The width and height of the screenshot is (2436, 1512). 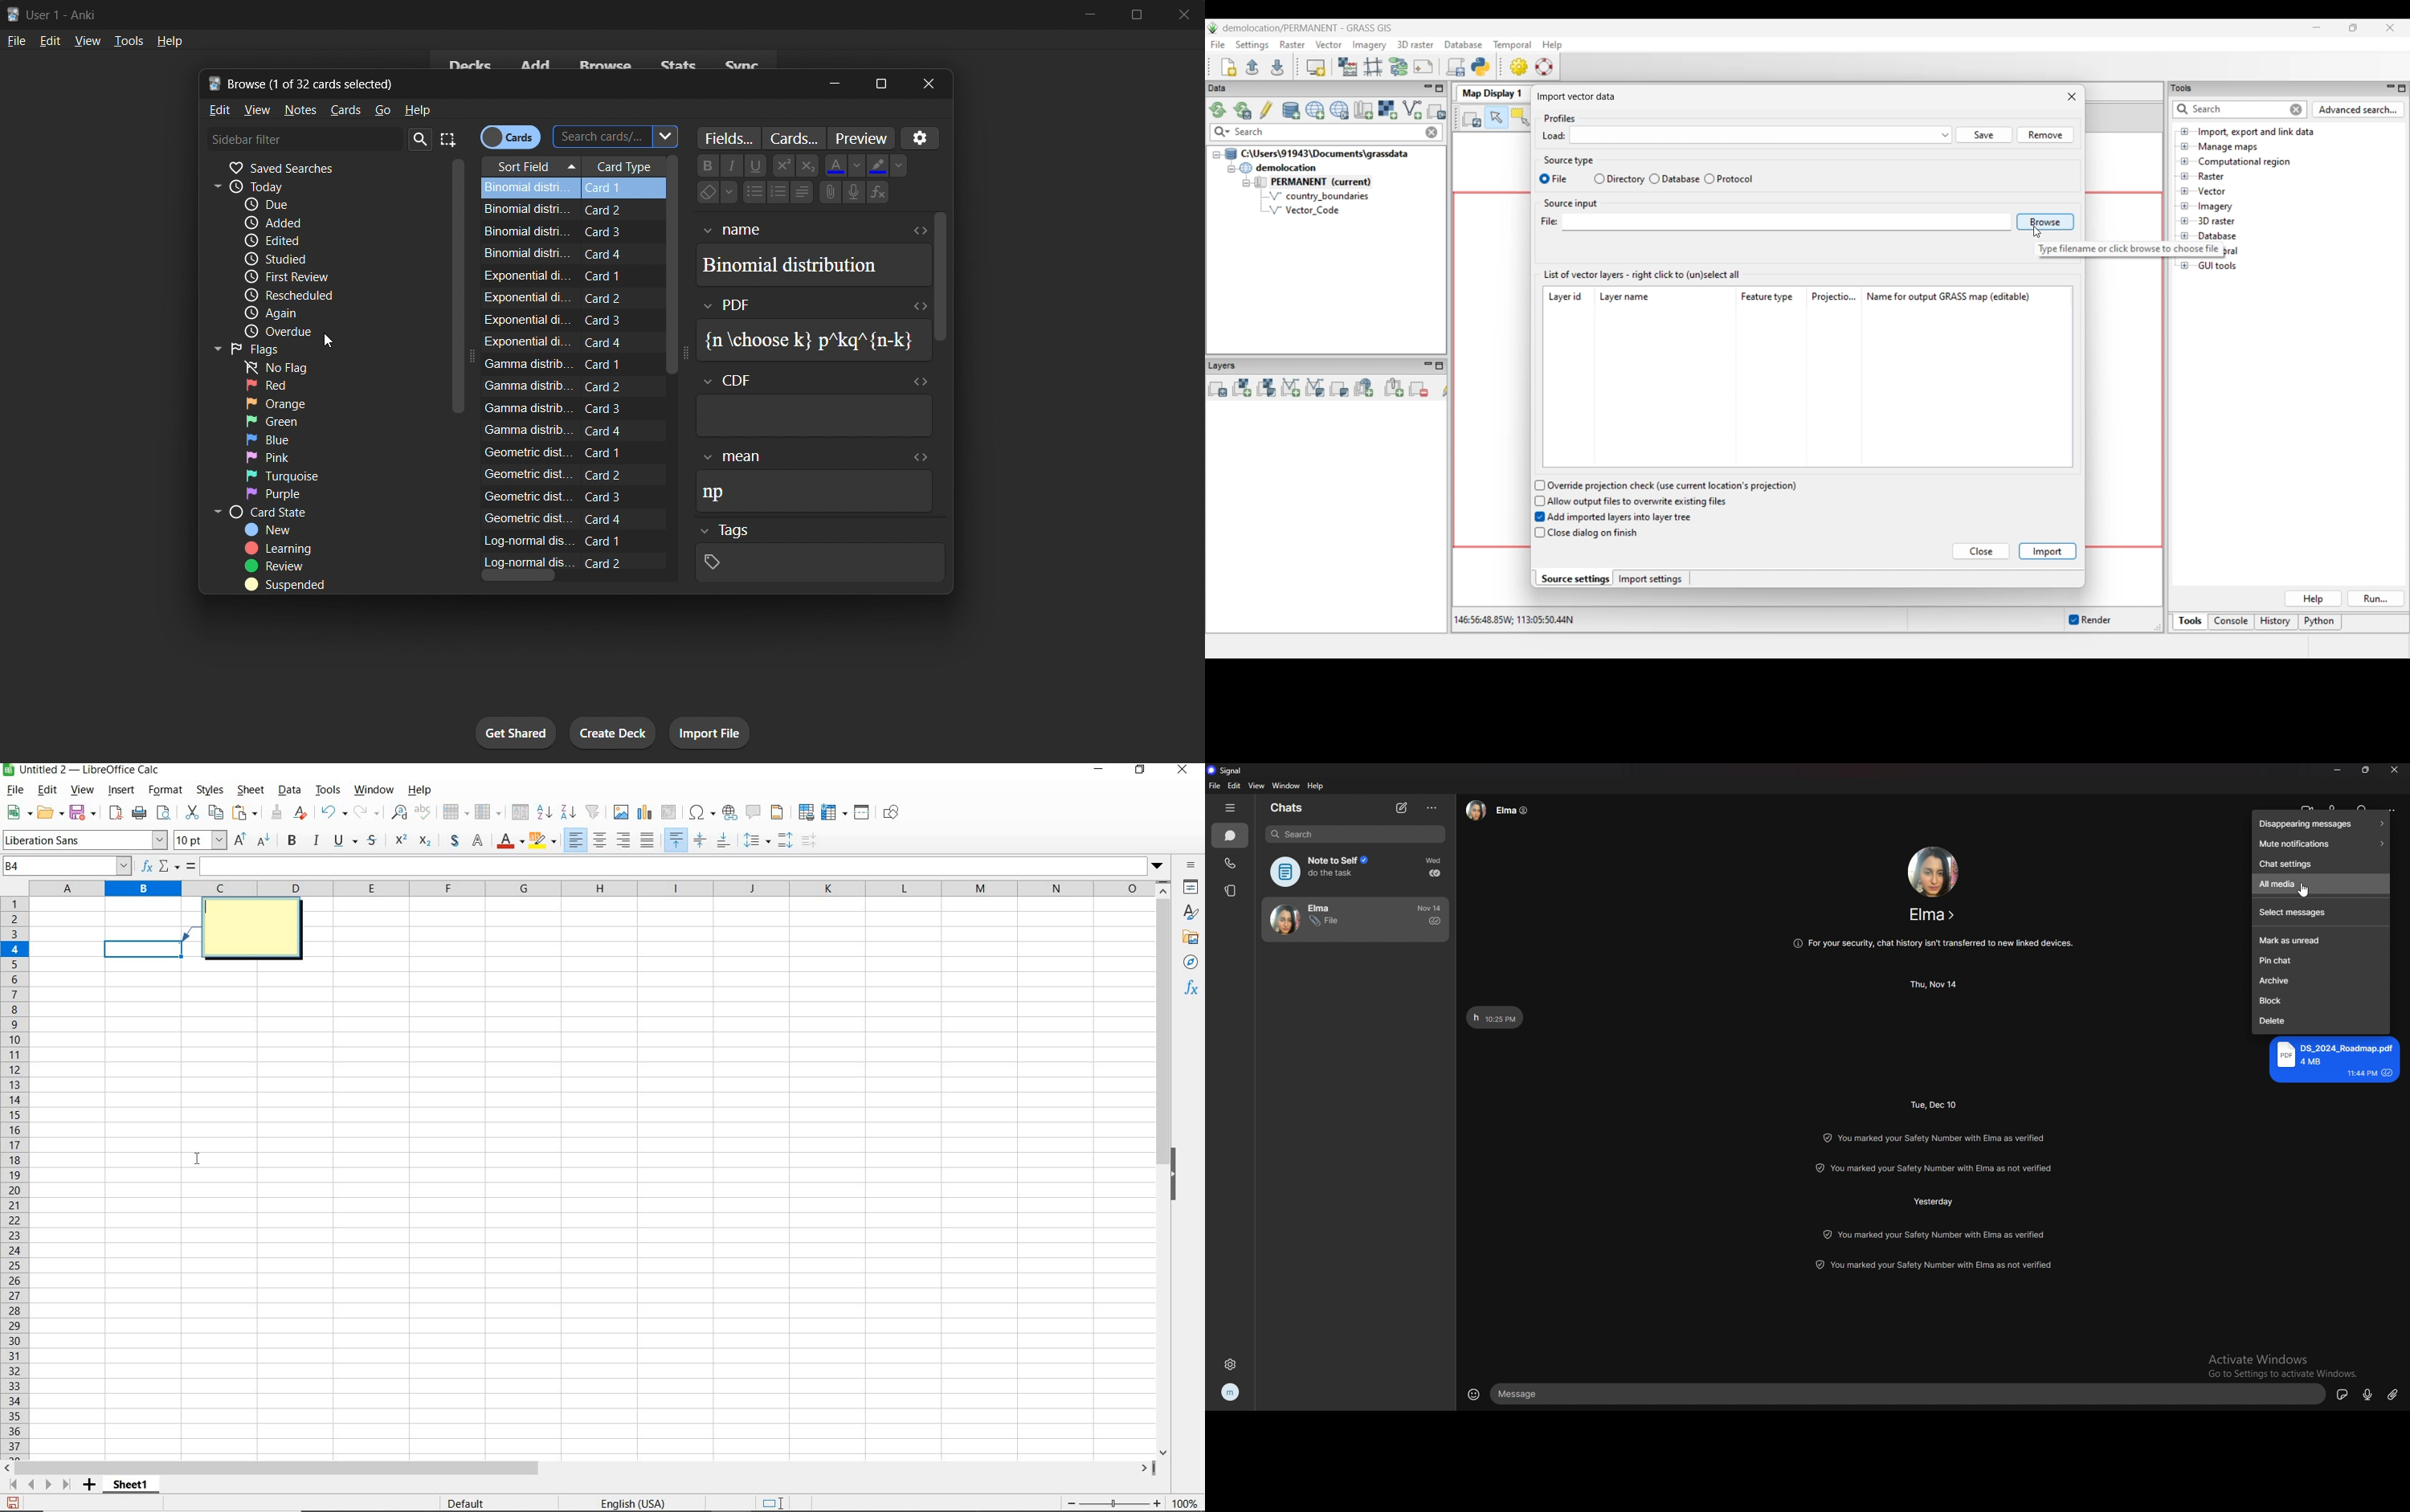 What do you see at coordinates (600, 841) in the screenshot?
I see `align centre` at bounding box center [600, 841].